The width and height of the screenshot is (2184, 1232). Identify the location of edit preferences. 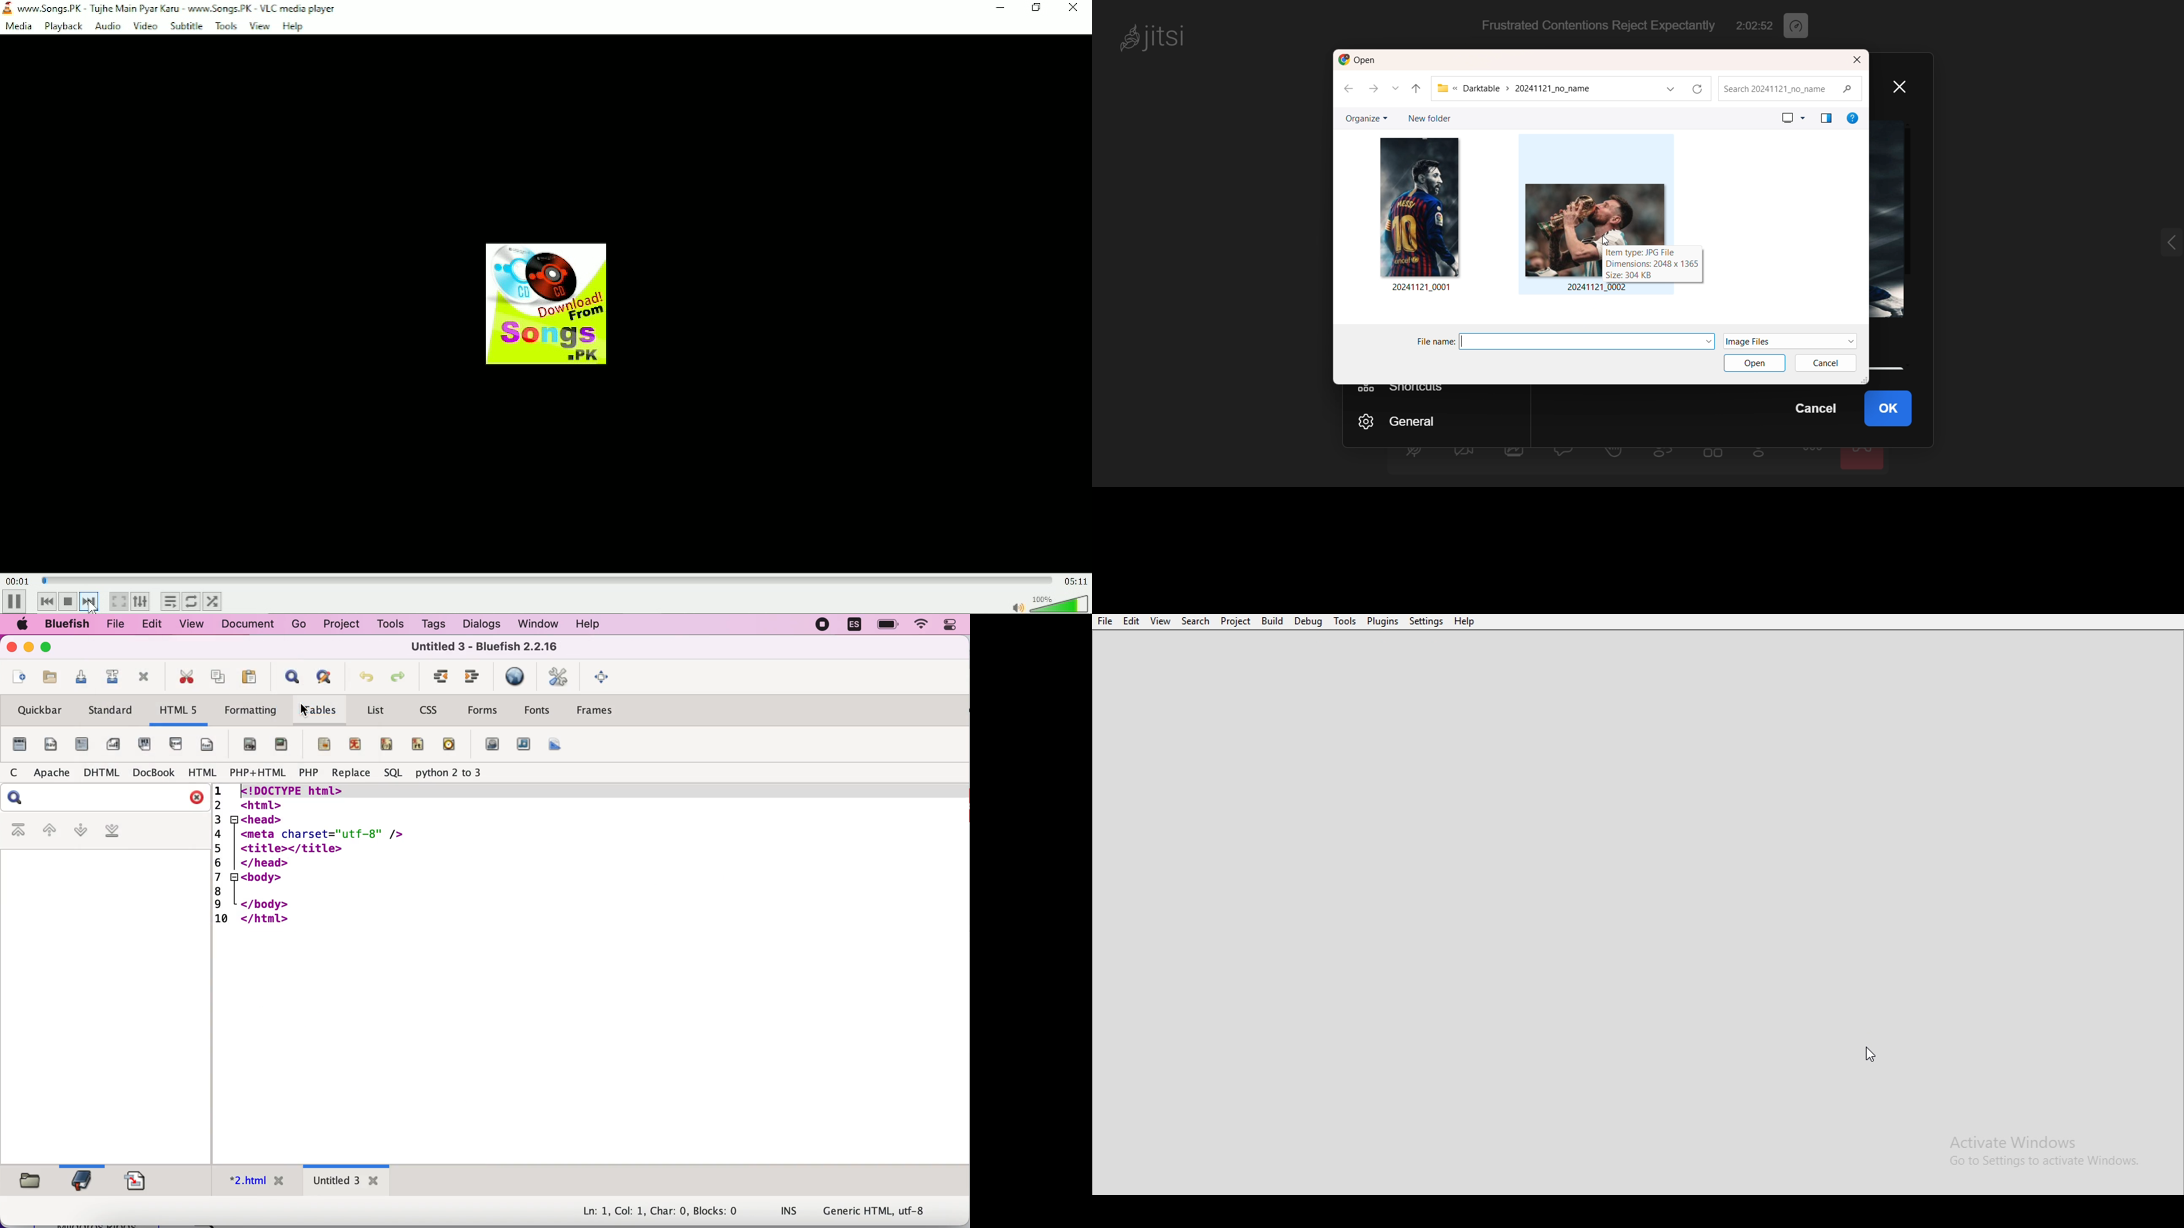
(559, 674).